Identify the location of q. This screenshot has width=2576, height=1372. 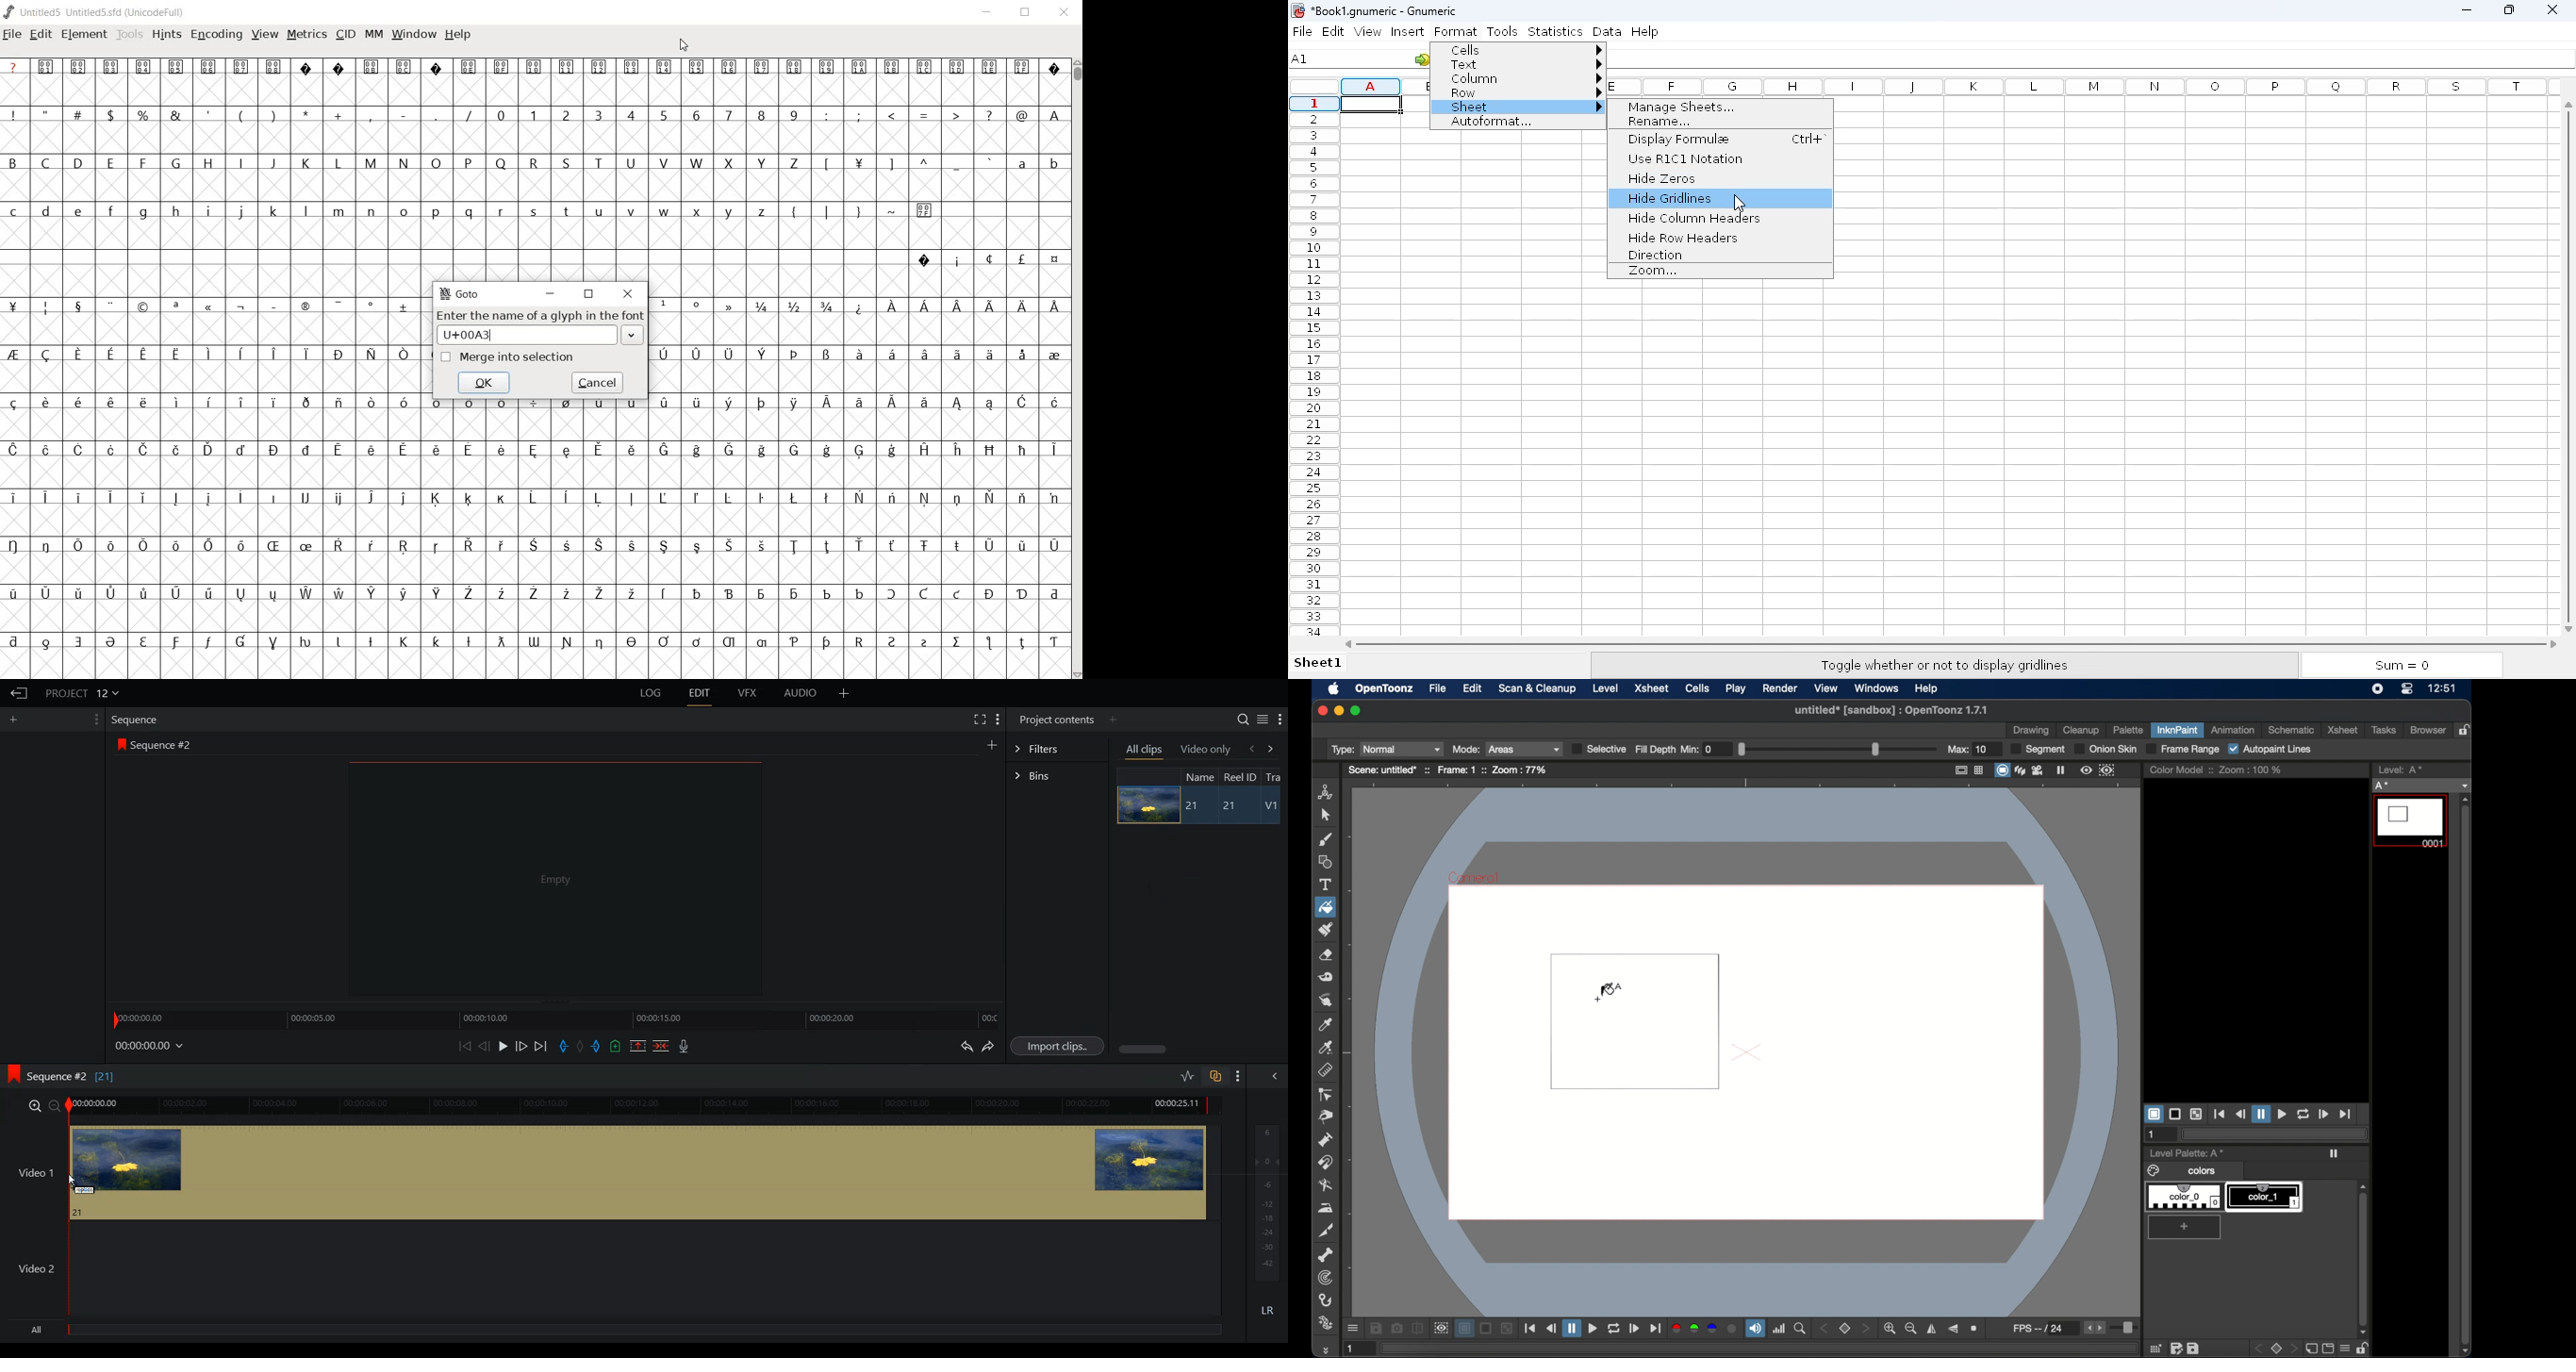
(467, 212).